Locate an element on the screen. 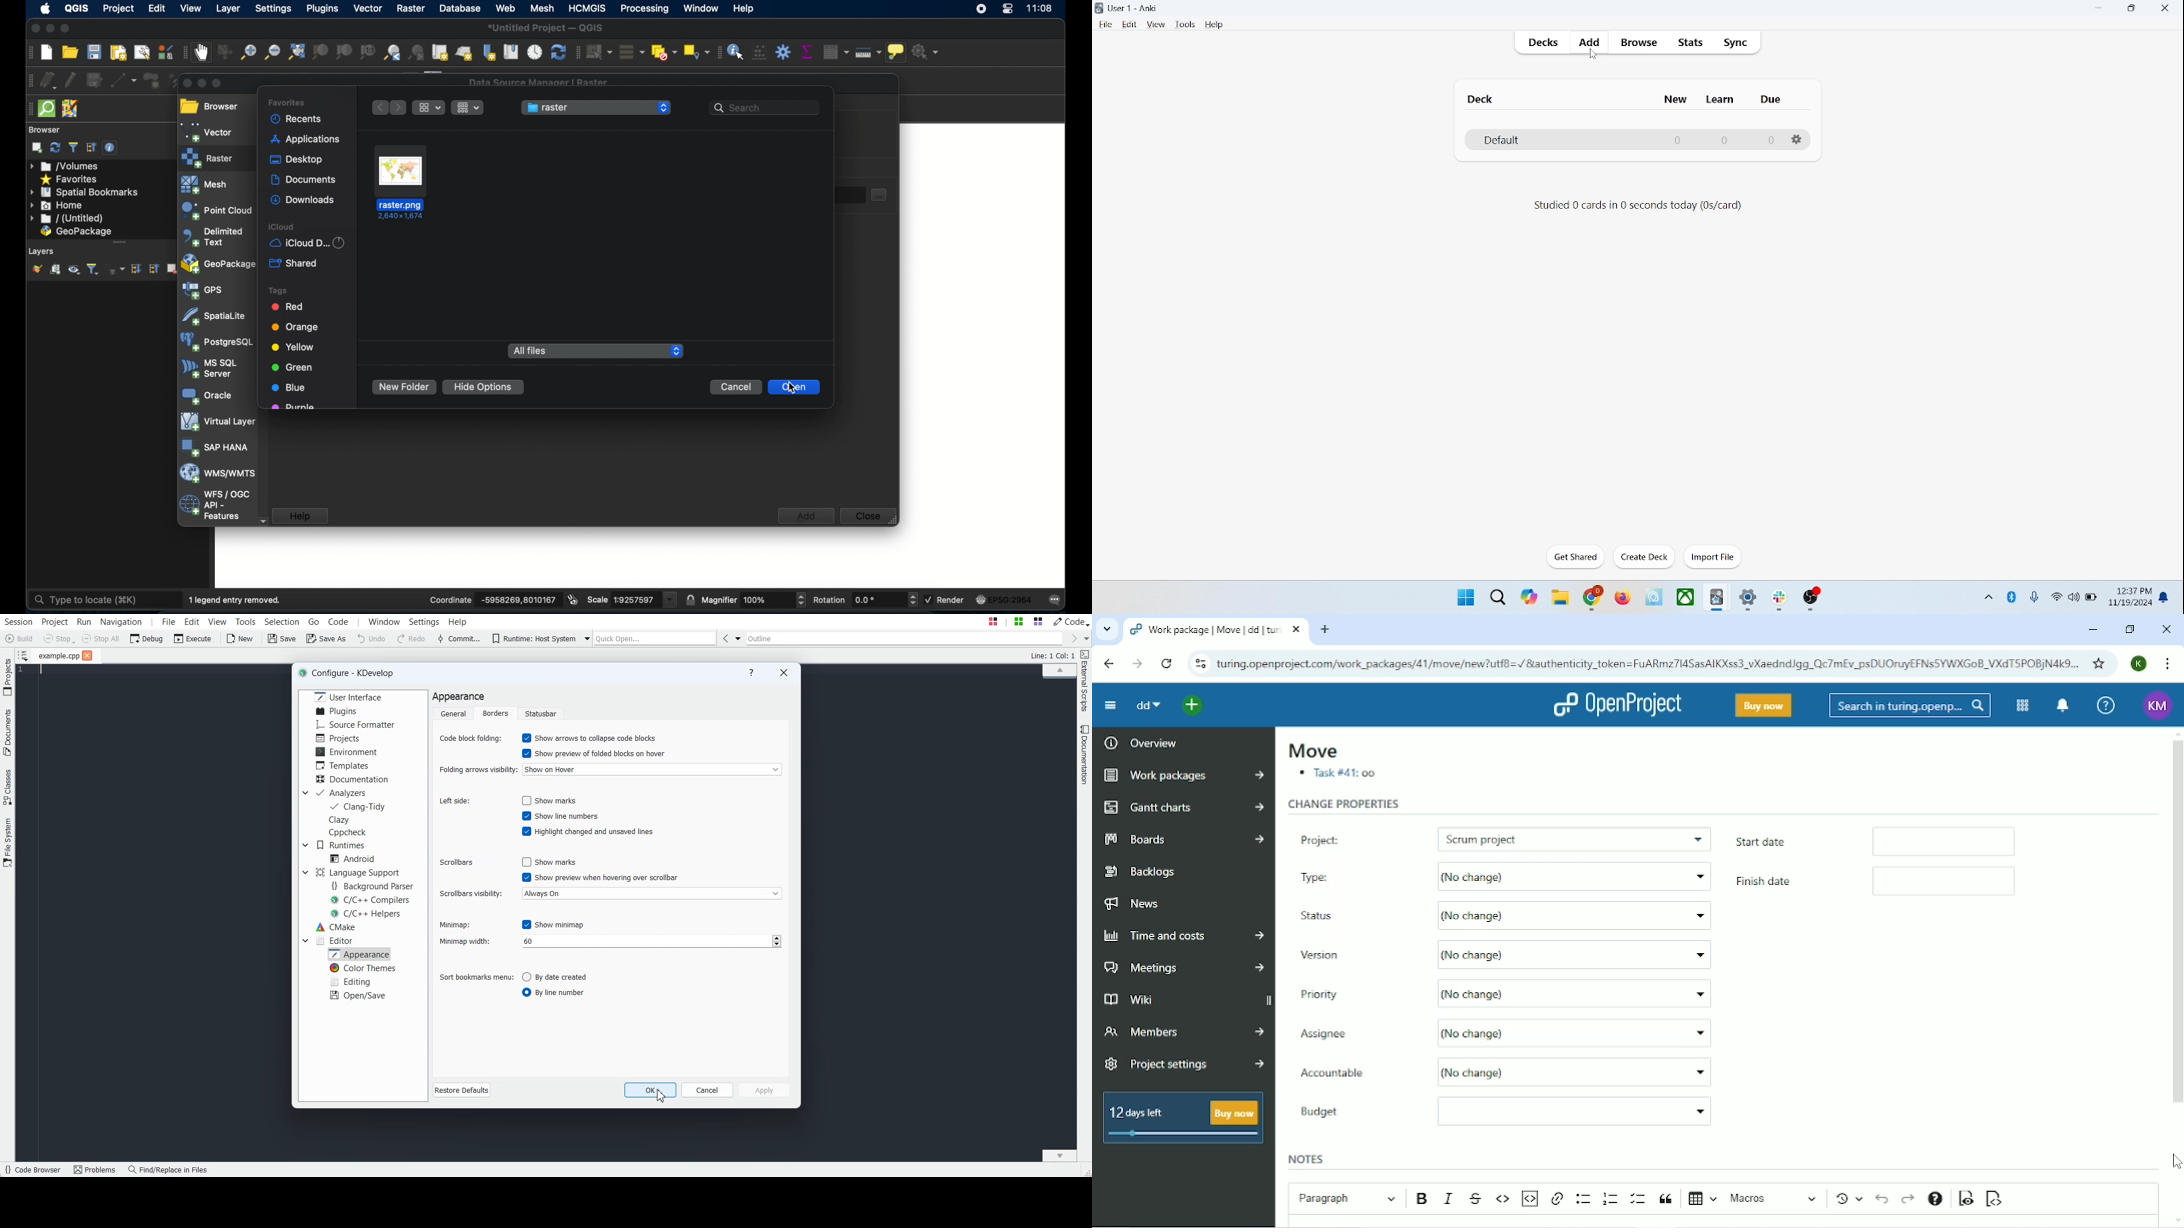 This screenshot has width=2184, height=1232. icon is located at coordinates (1656, 598).